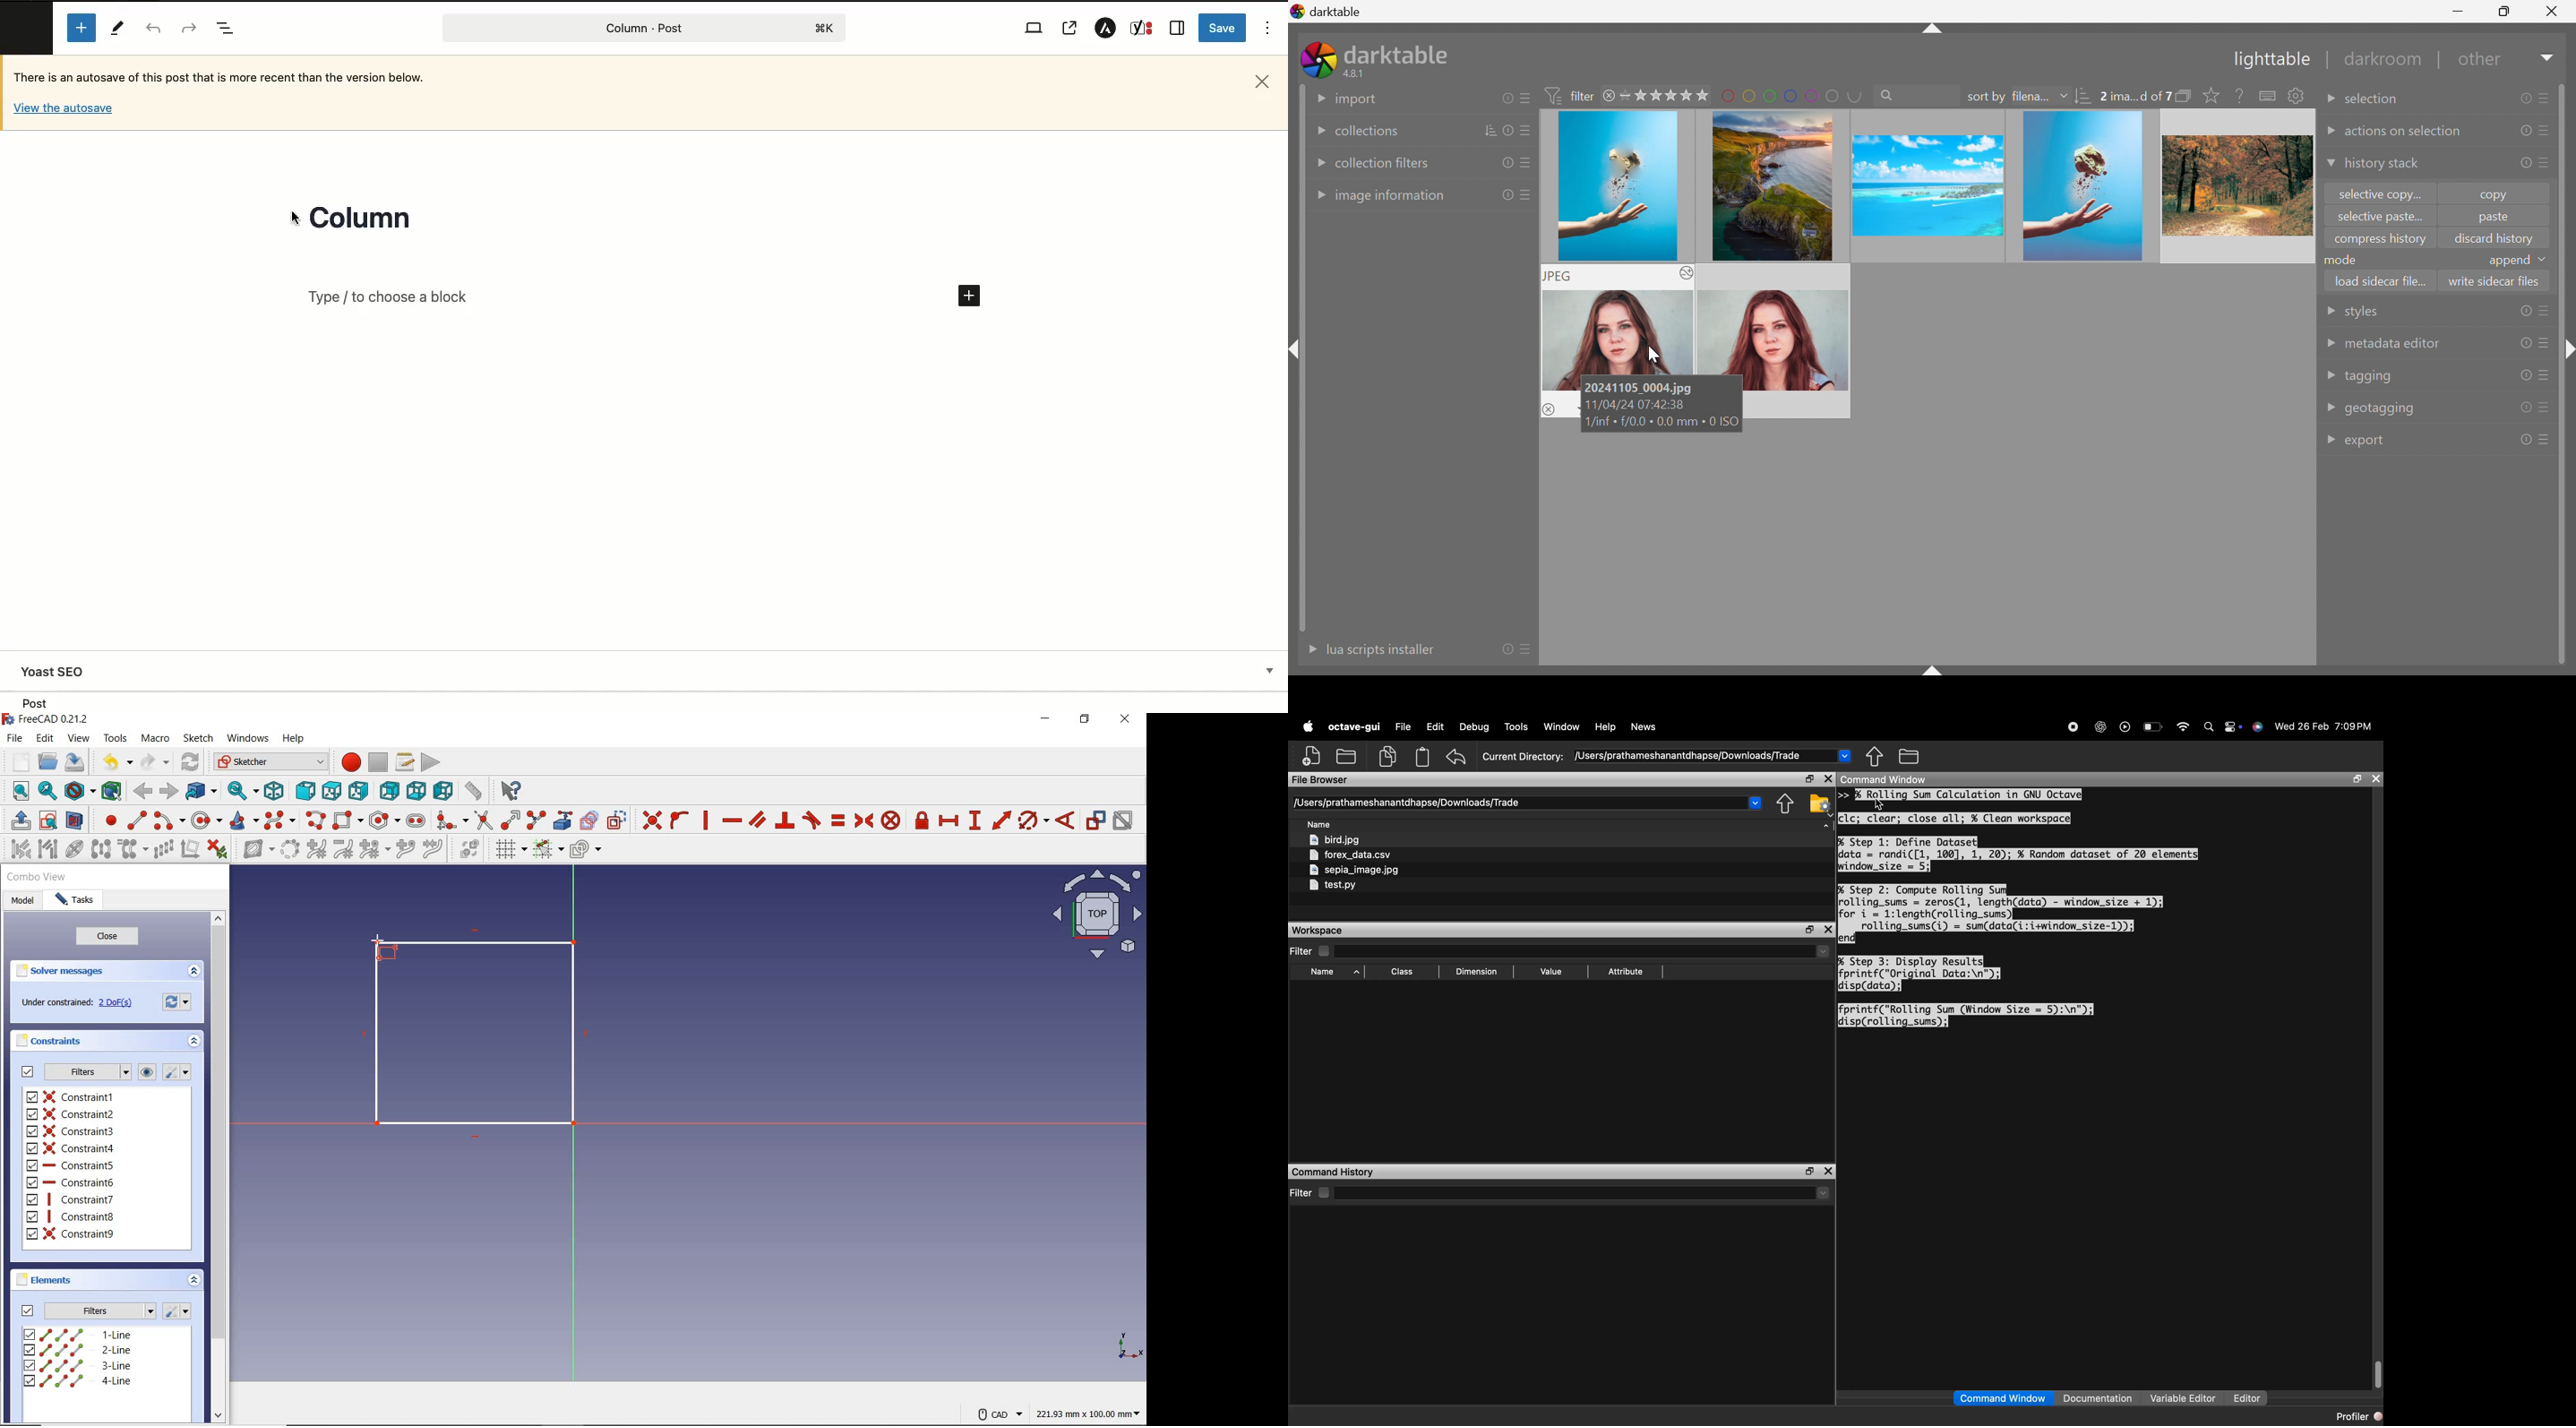 The image size is (2576, 1428). What do you see at coordinates (417, 822) in the screenshot?
I see `create slot` at bounding box center [417, 822].